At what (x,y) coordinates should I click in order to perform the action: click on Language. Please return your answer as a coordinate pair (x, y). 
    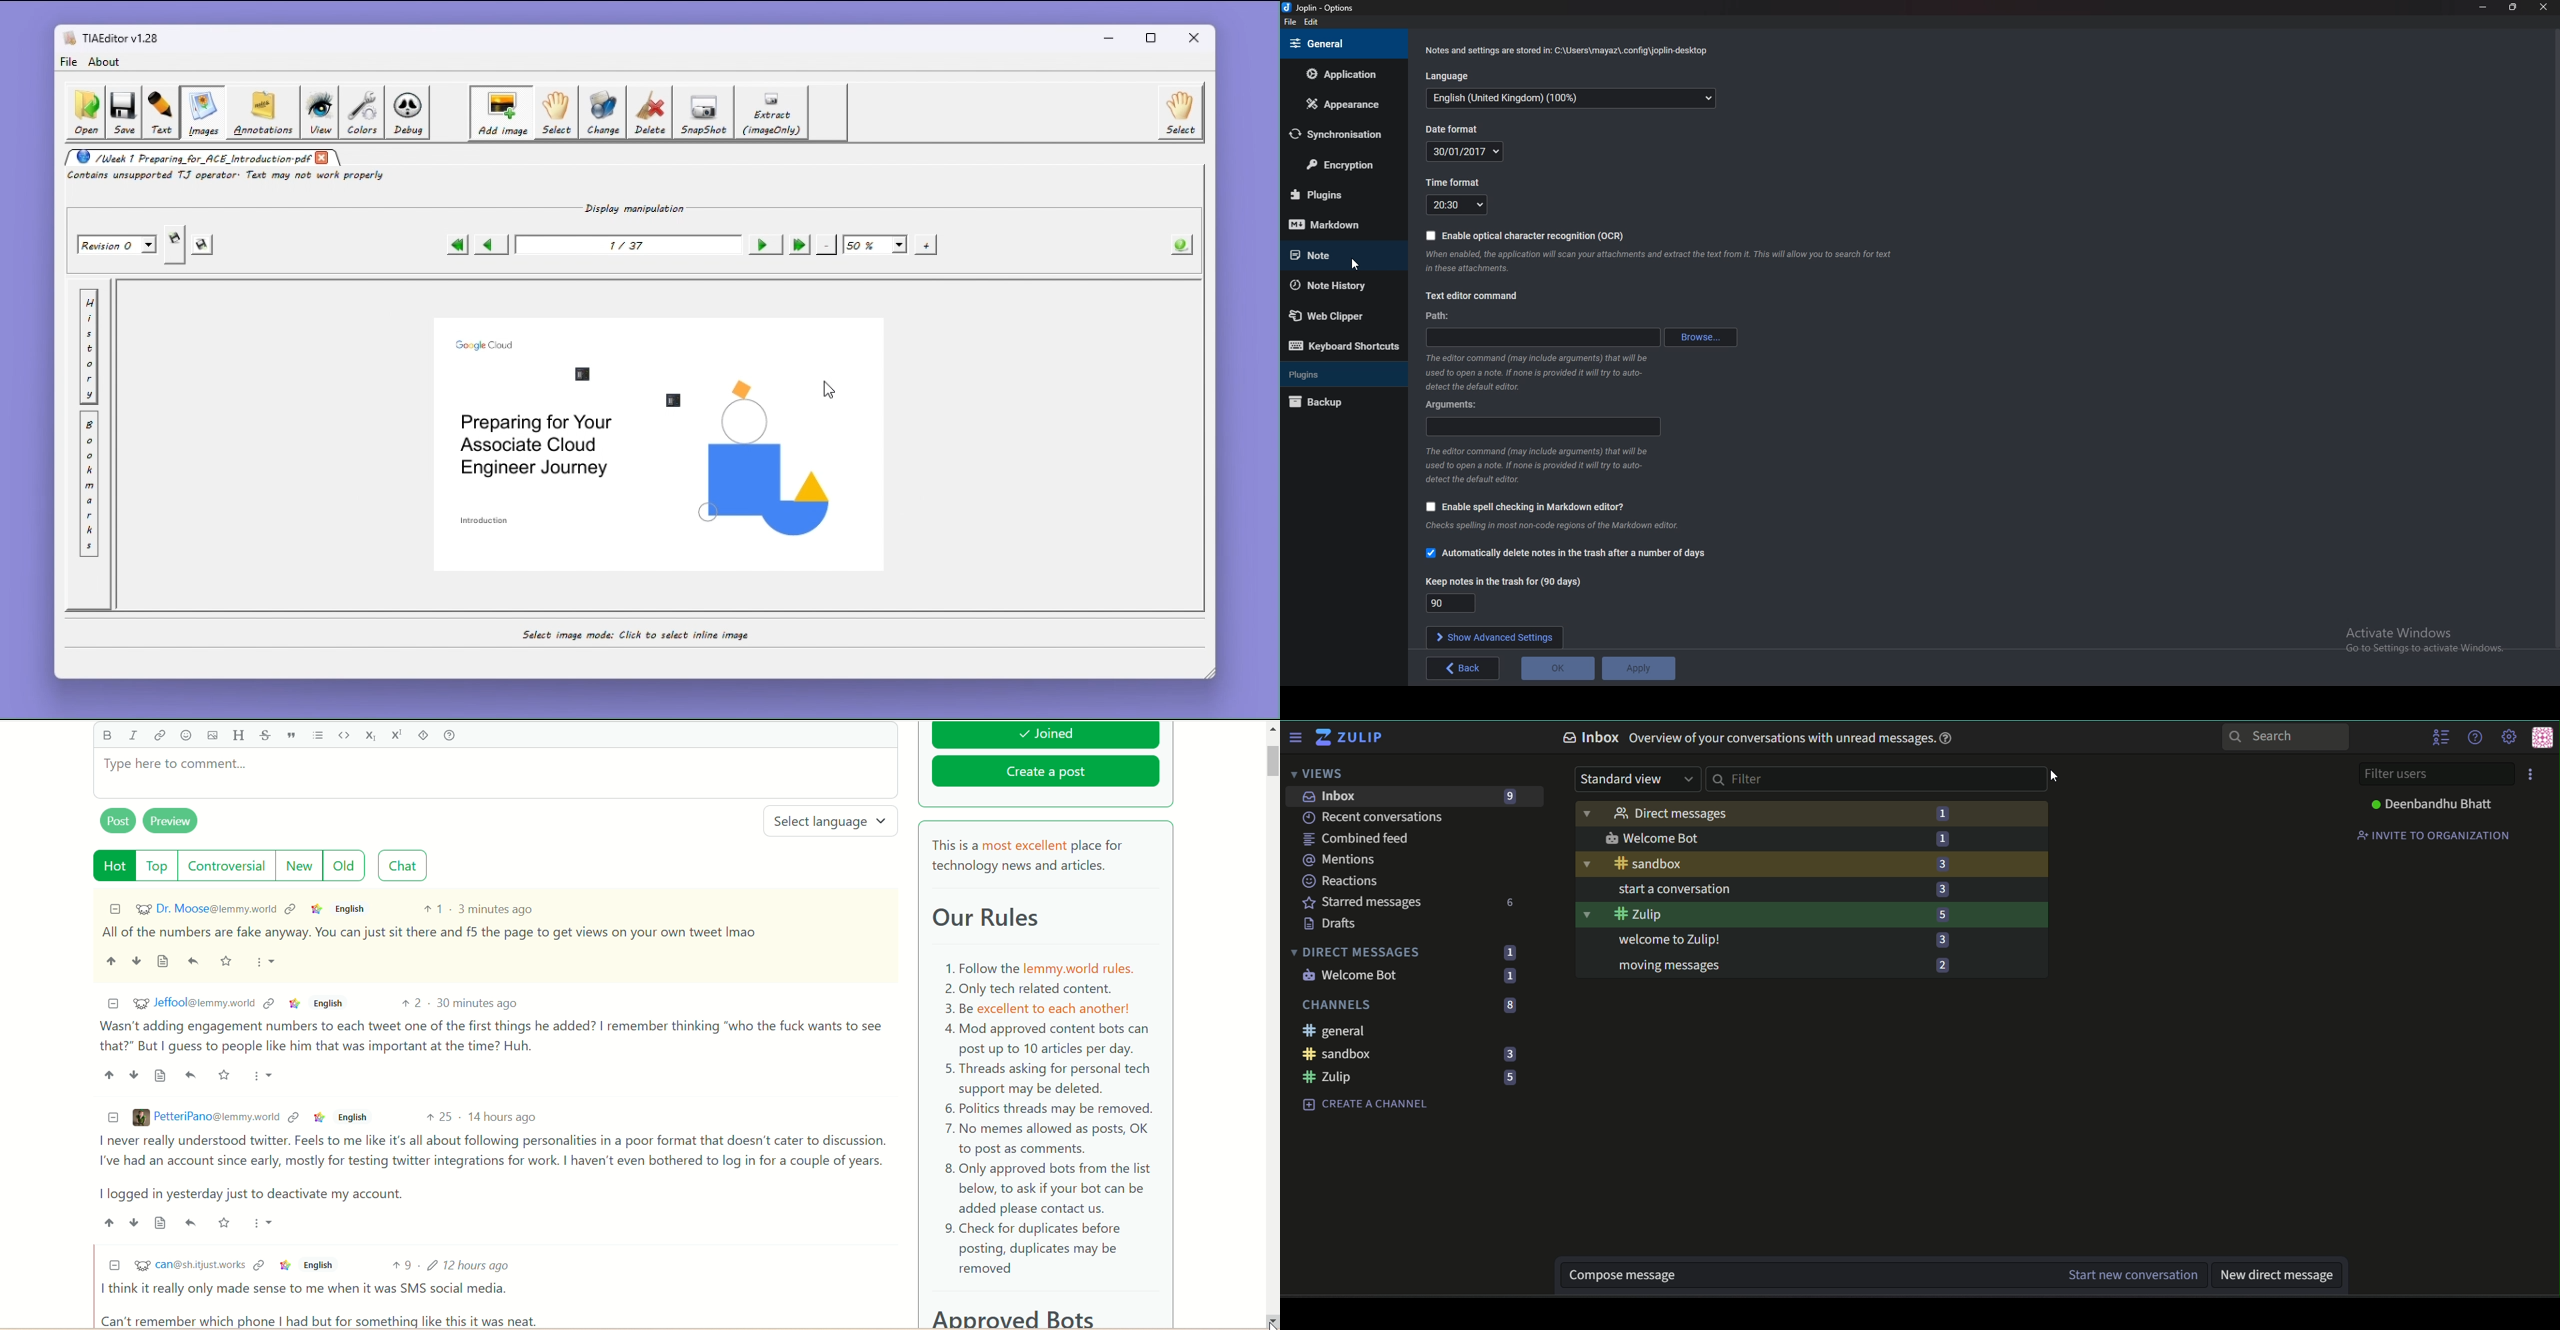
    Looking at the image, I should click on (1452, 75).